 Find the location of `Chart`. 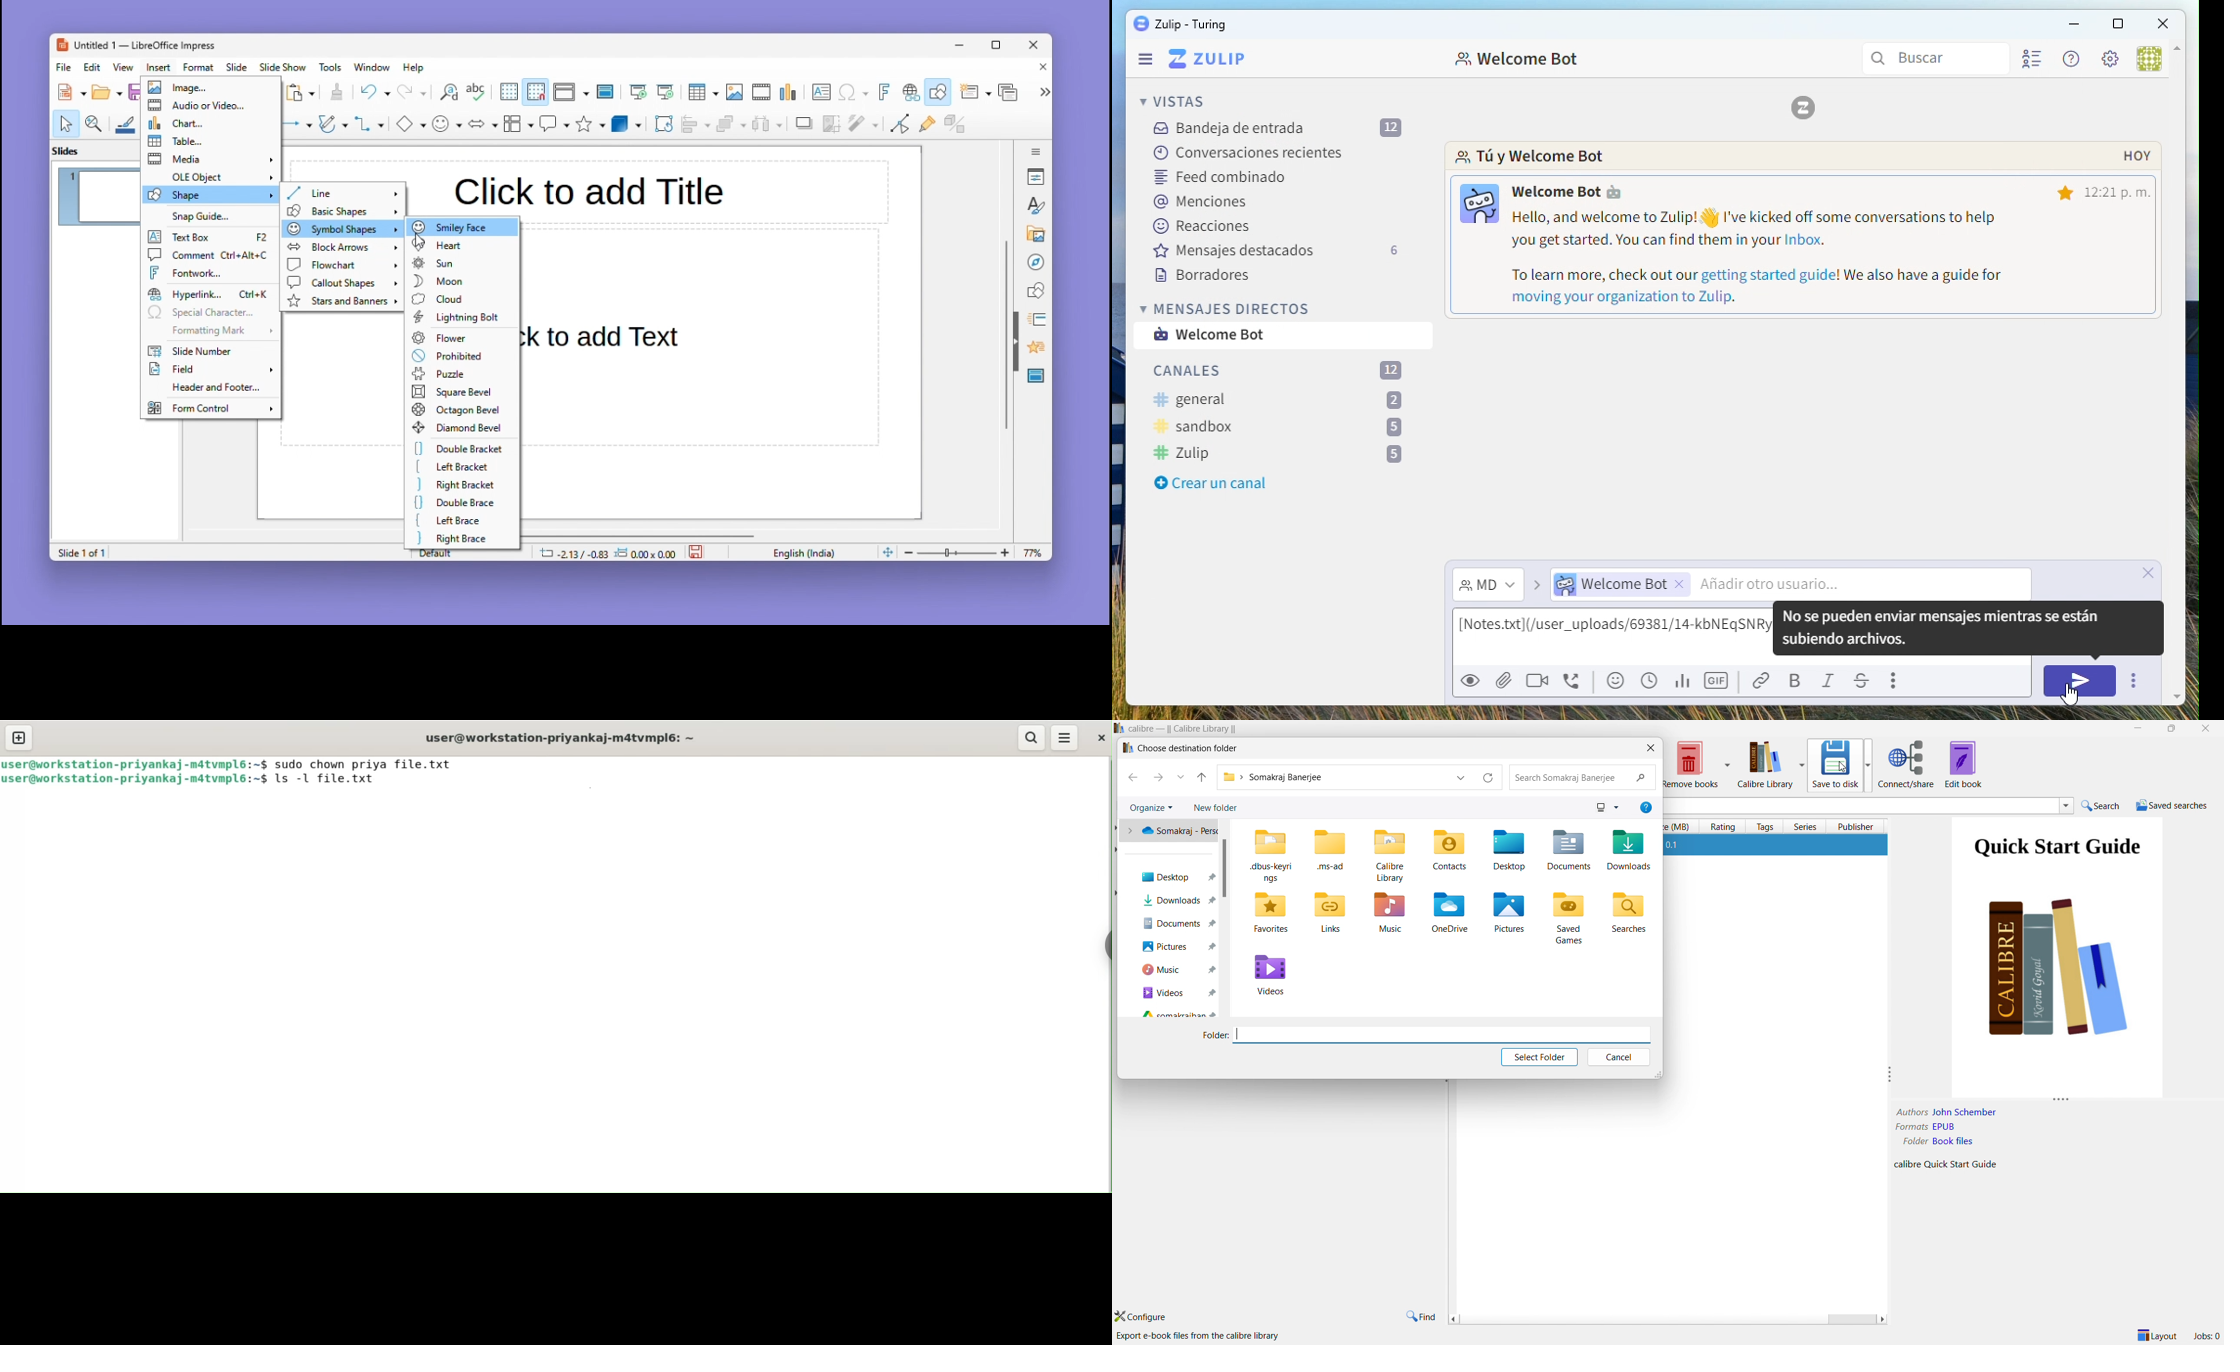

Chart is located at coordinates (790, 93).